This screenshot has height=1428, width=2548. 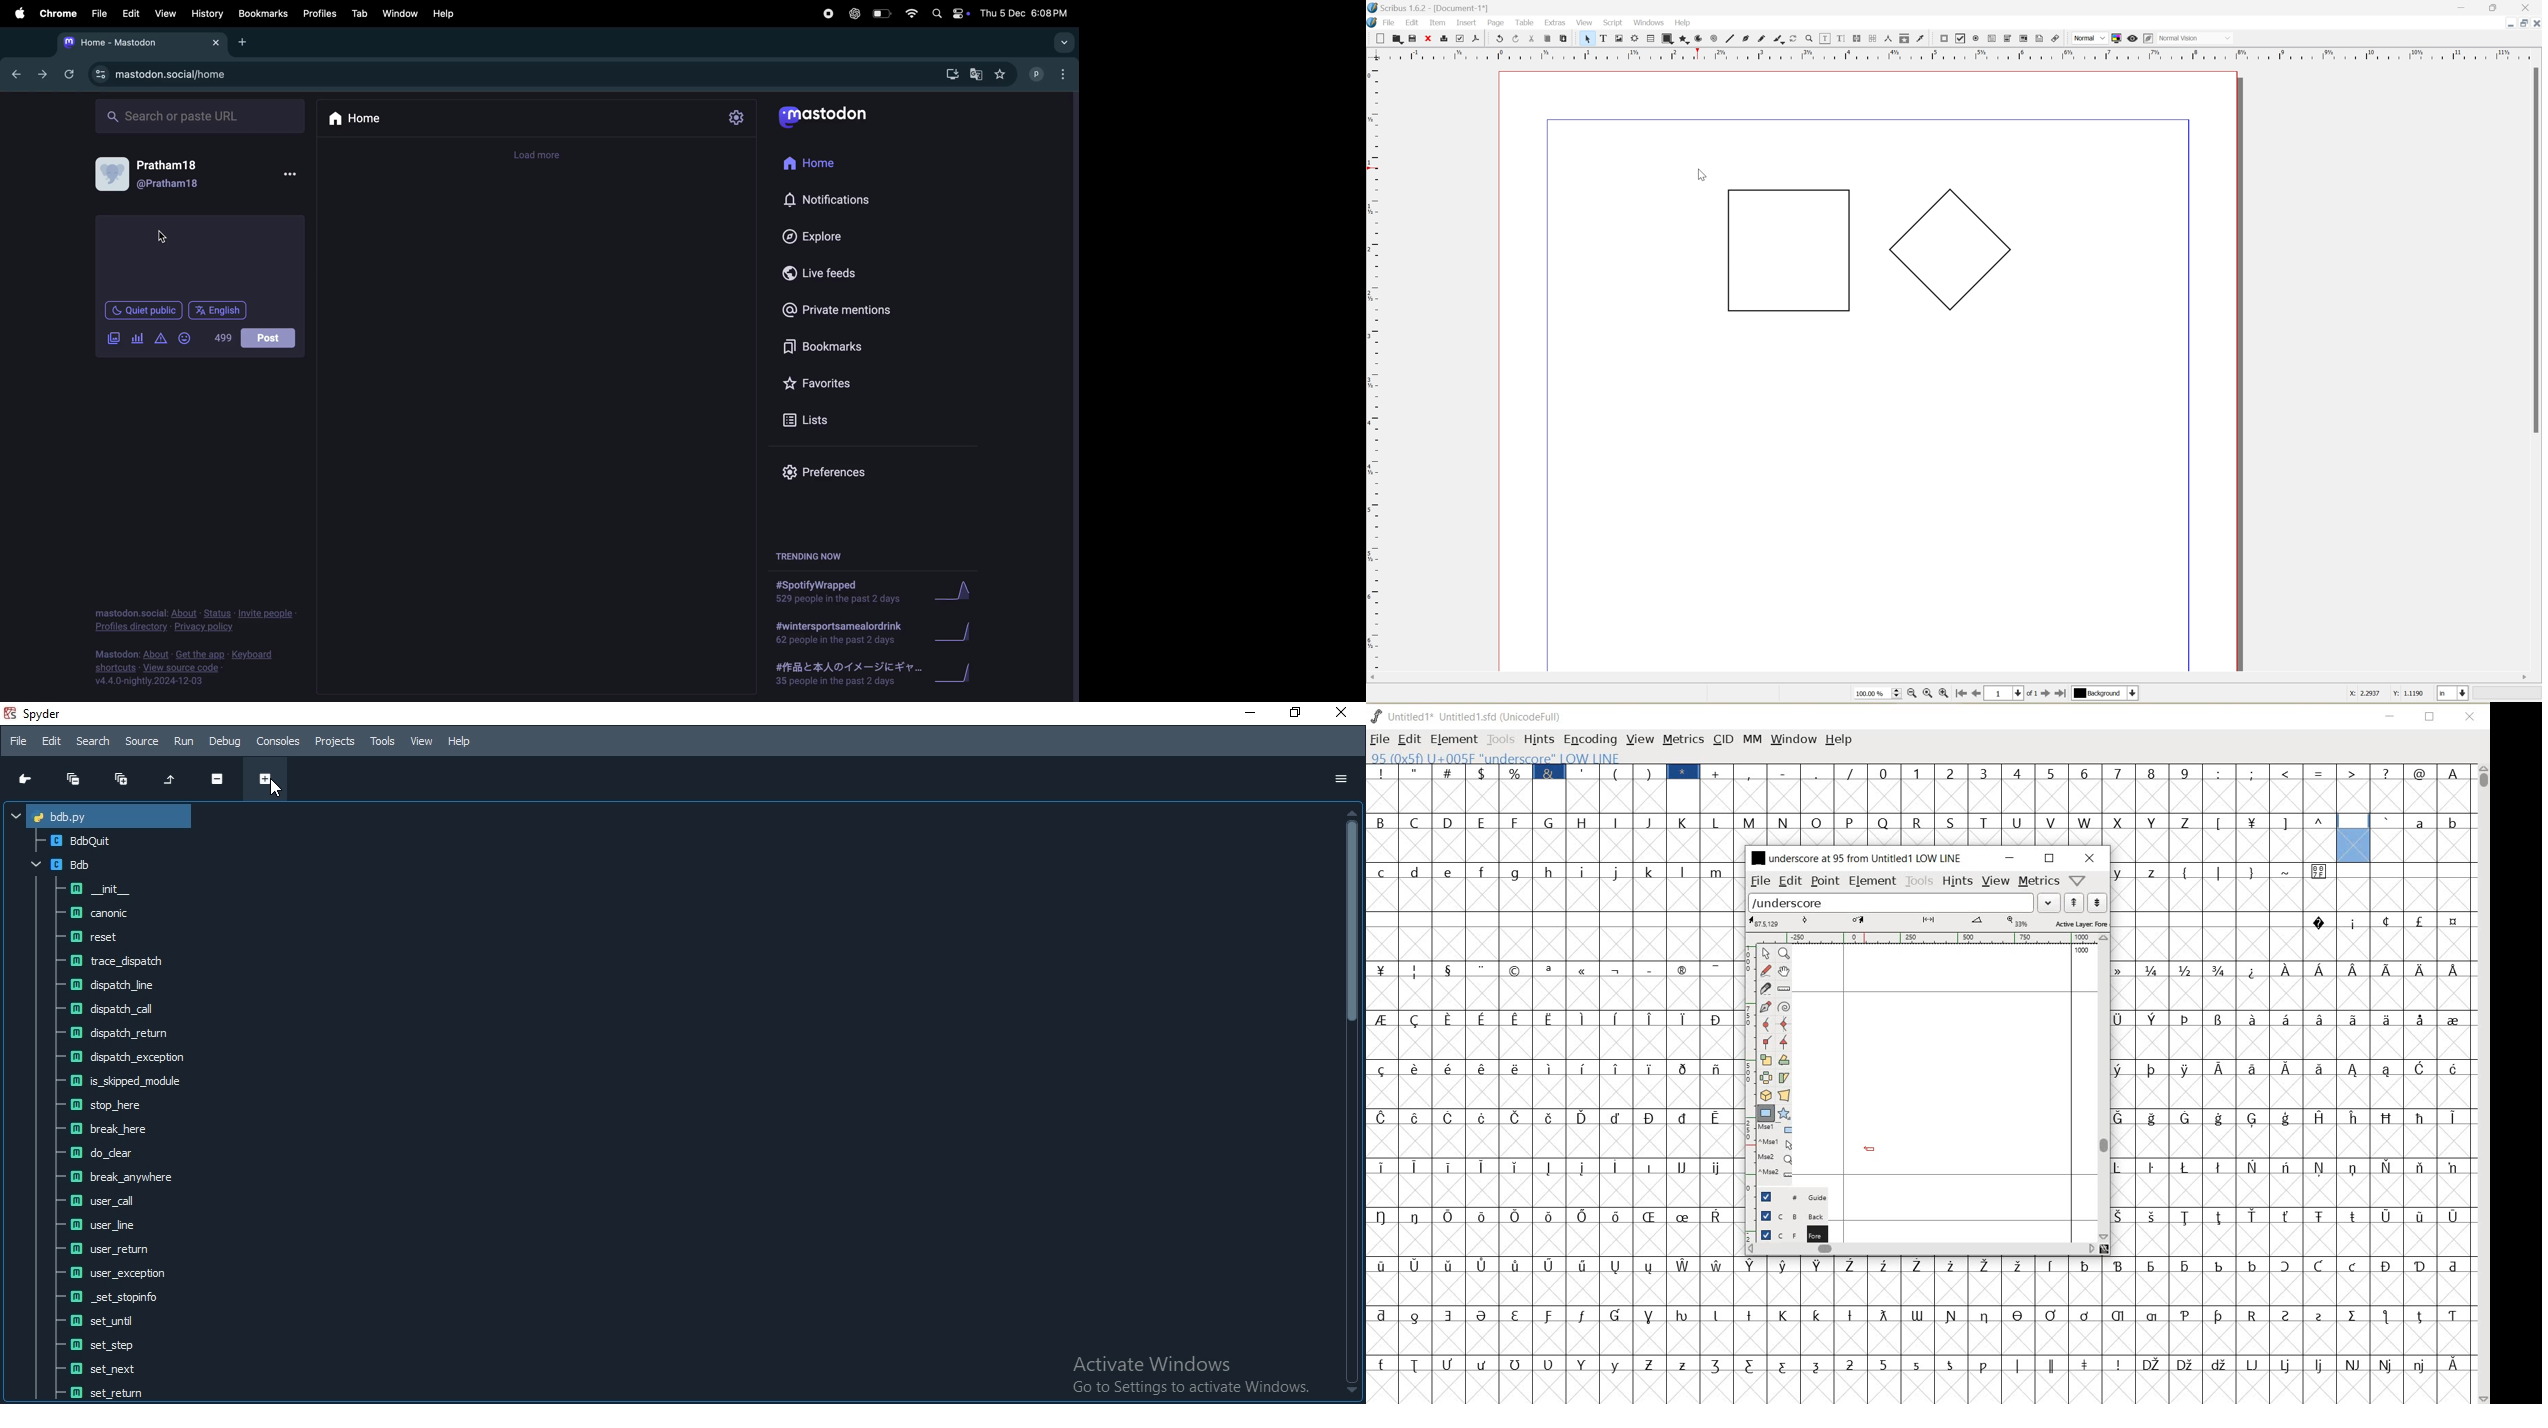 I want to click on scroll bar, so click(x=1352, y=1103).